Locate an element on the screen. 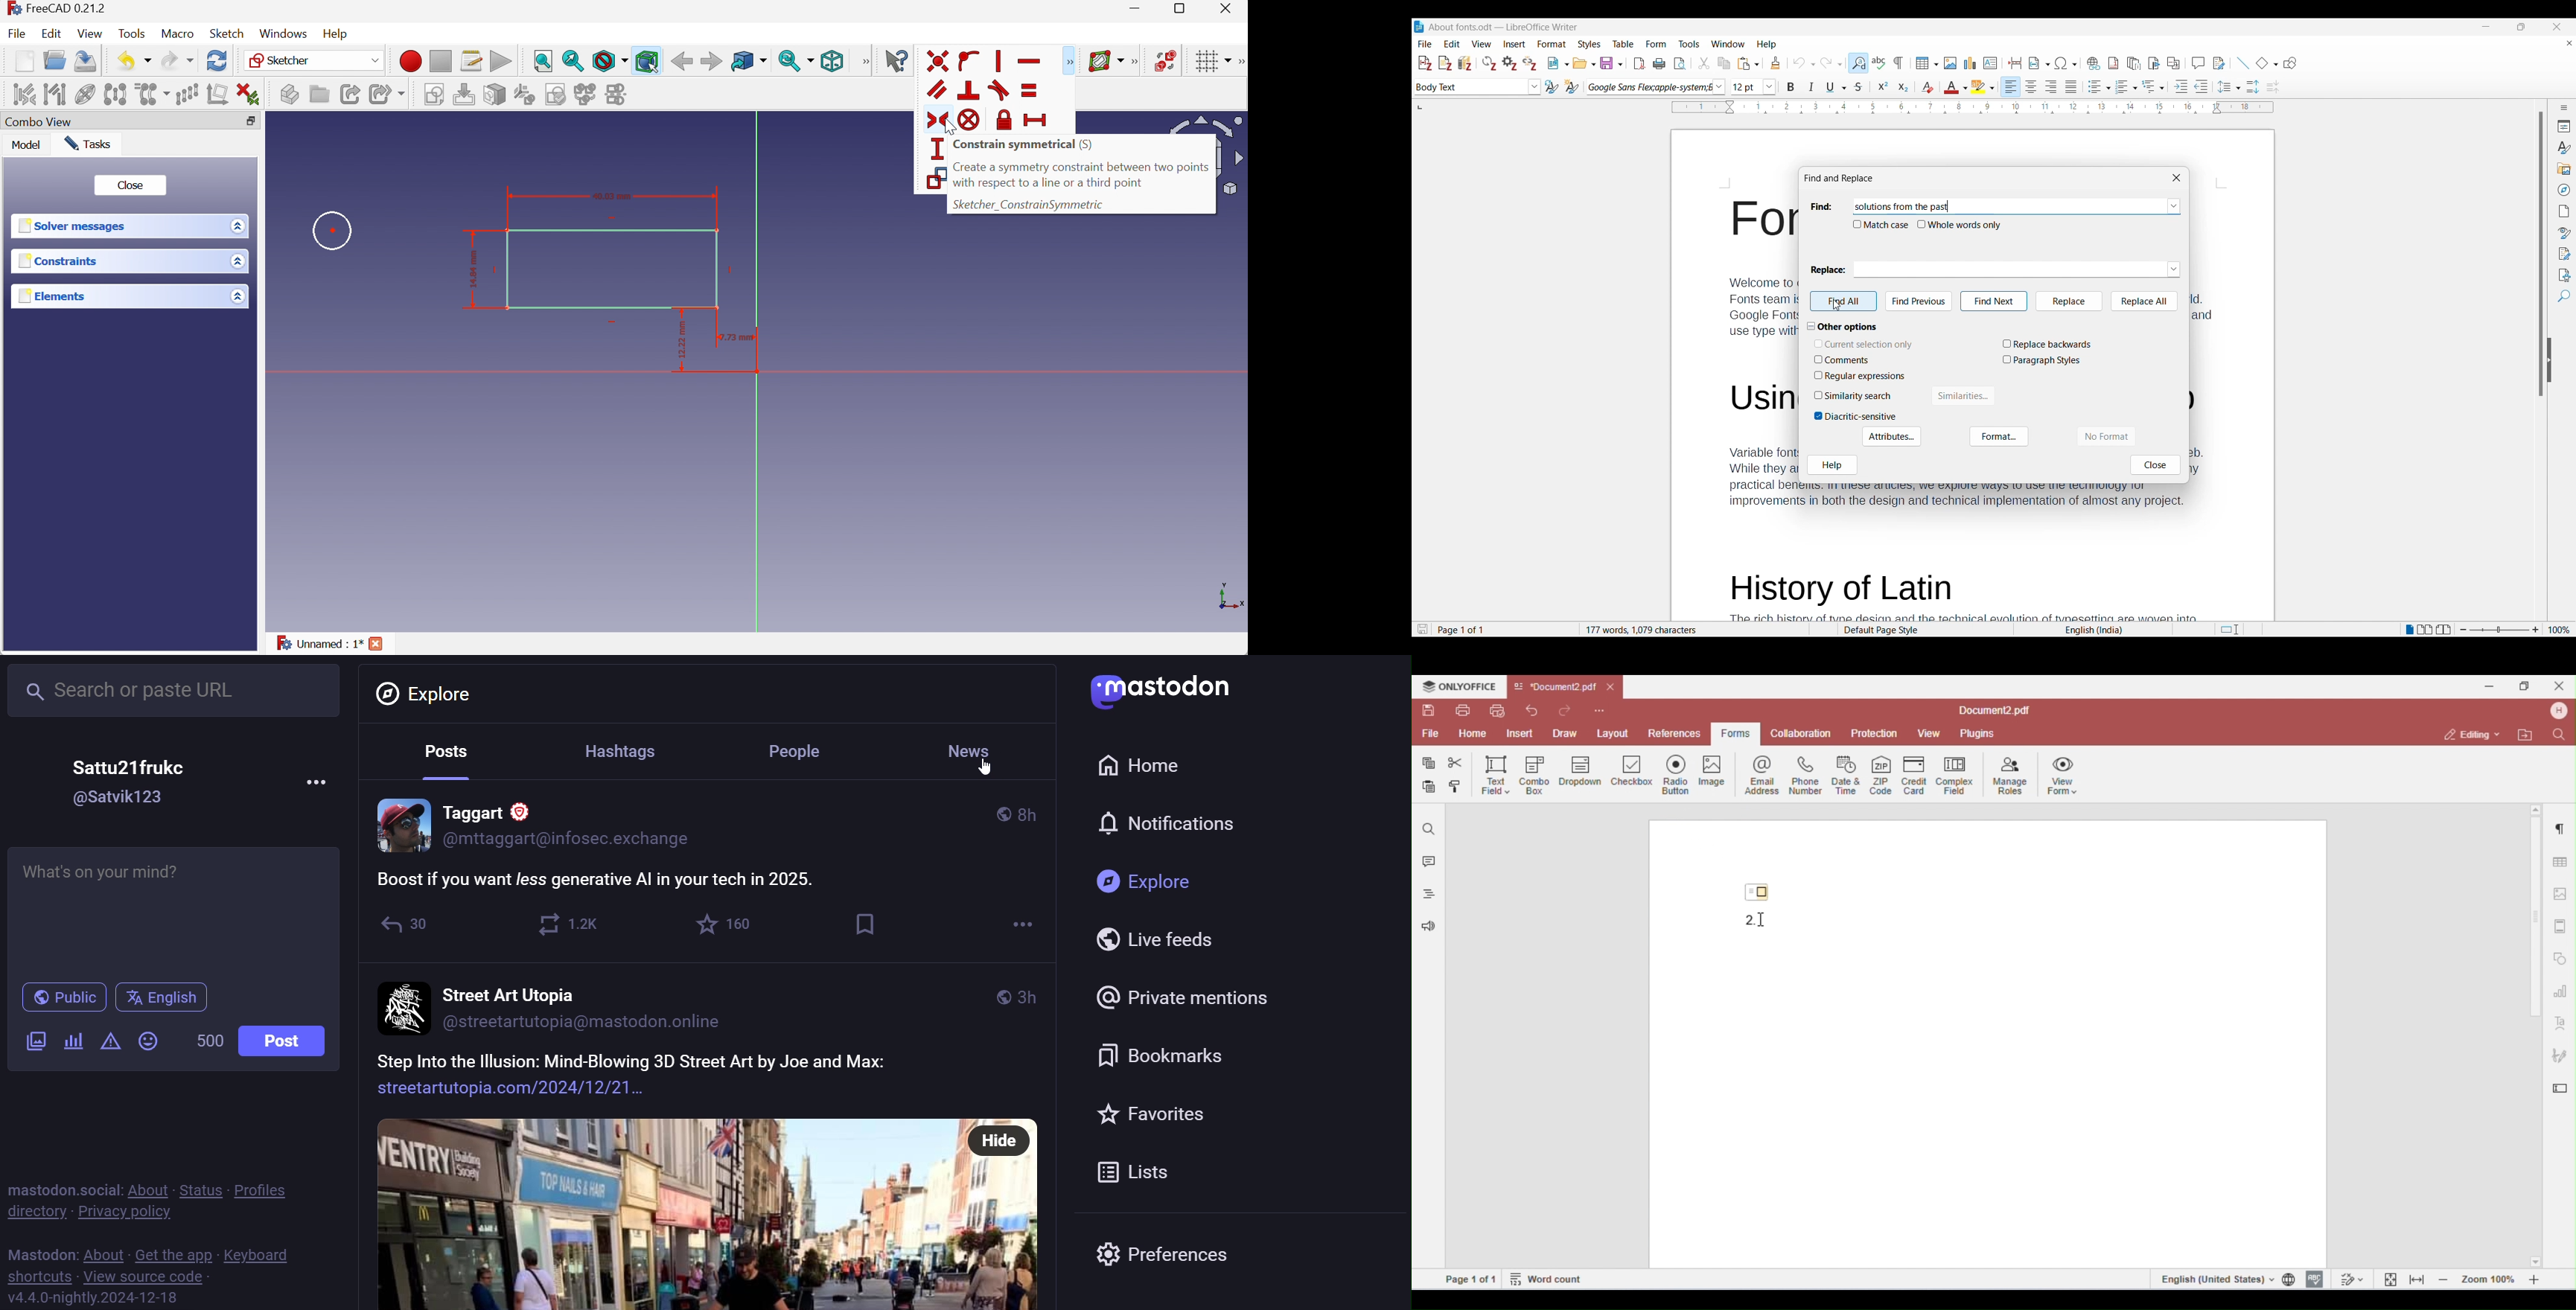  Unnamed : 1* is located at coordinates (319, 641).